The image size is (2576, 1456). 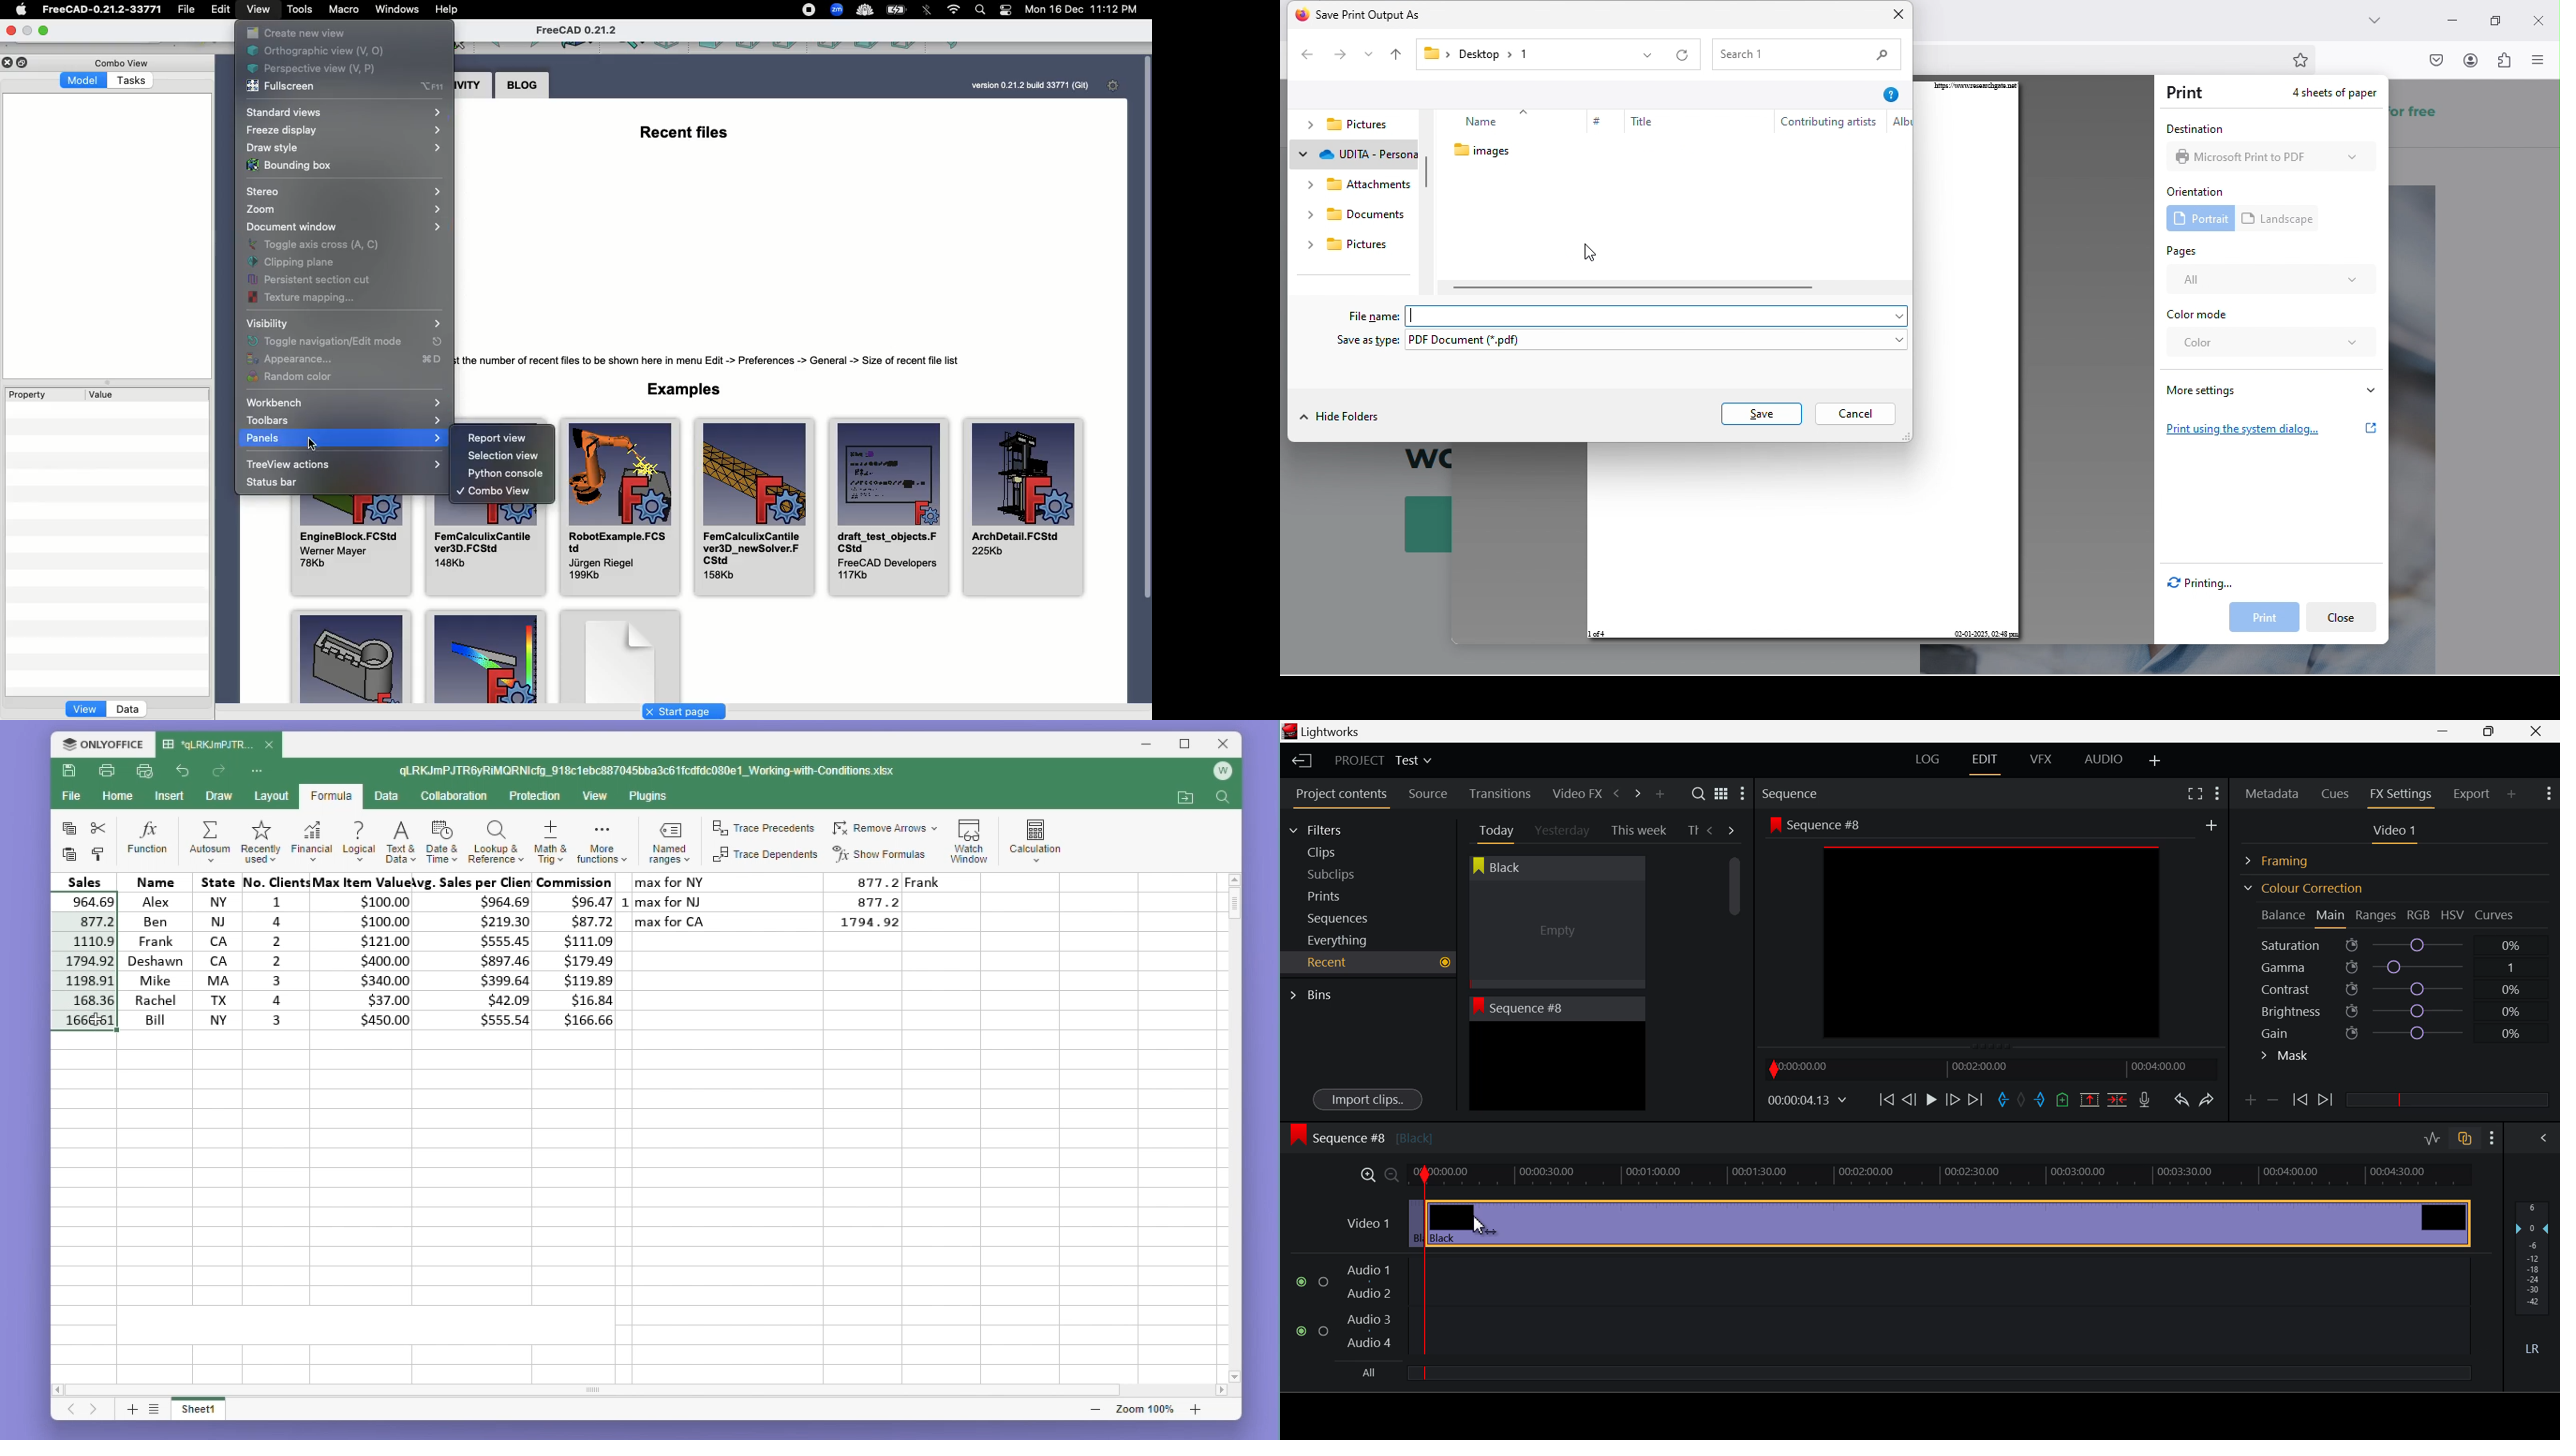 I want to click on Account icon, so click(x=1218, y=775).